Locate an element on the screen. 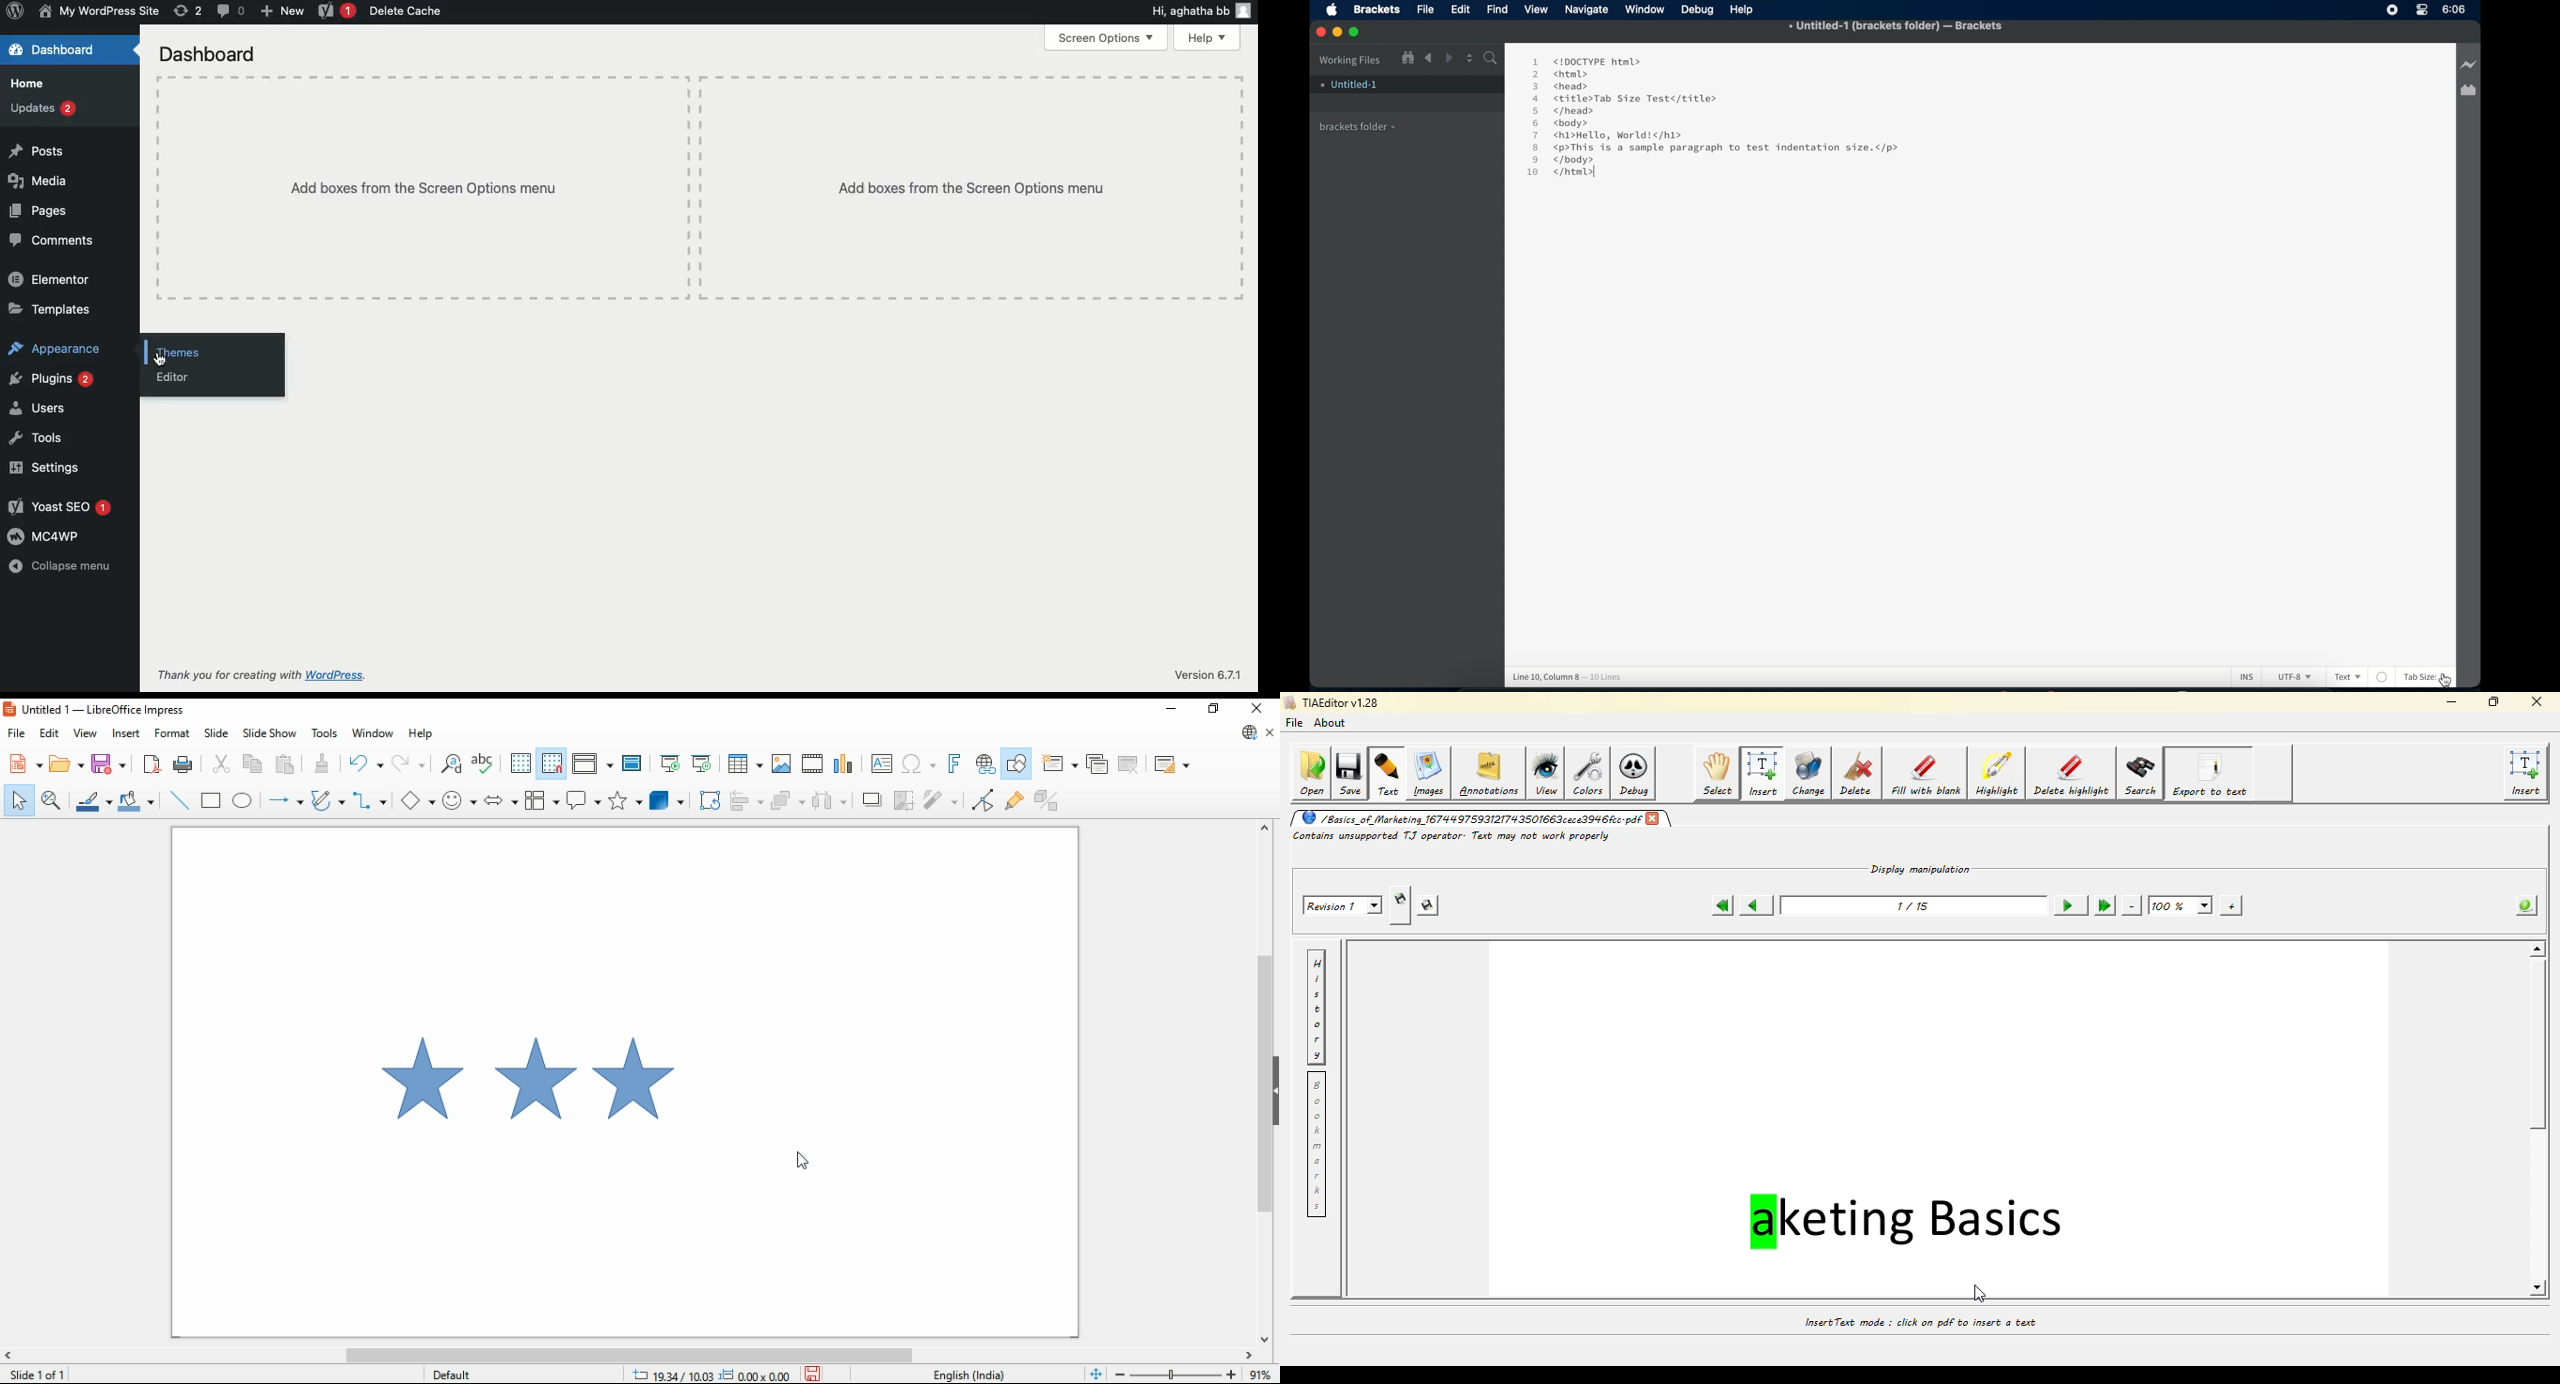 The width and height of the screenshot is (2576, 1400). 1  <!DOCTYPE html> is located at coordinates (1586, 61).